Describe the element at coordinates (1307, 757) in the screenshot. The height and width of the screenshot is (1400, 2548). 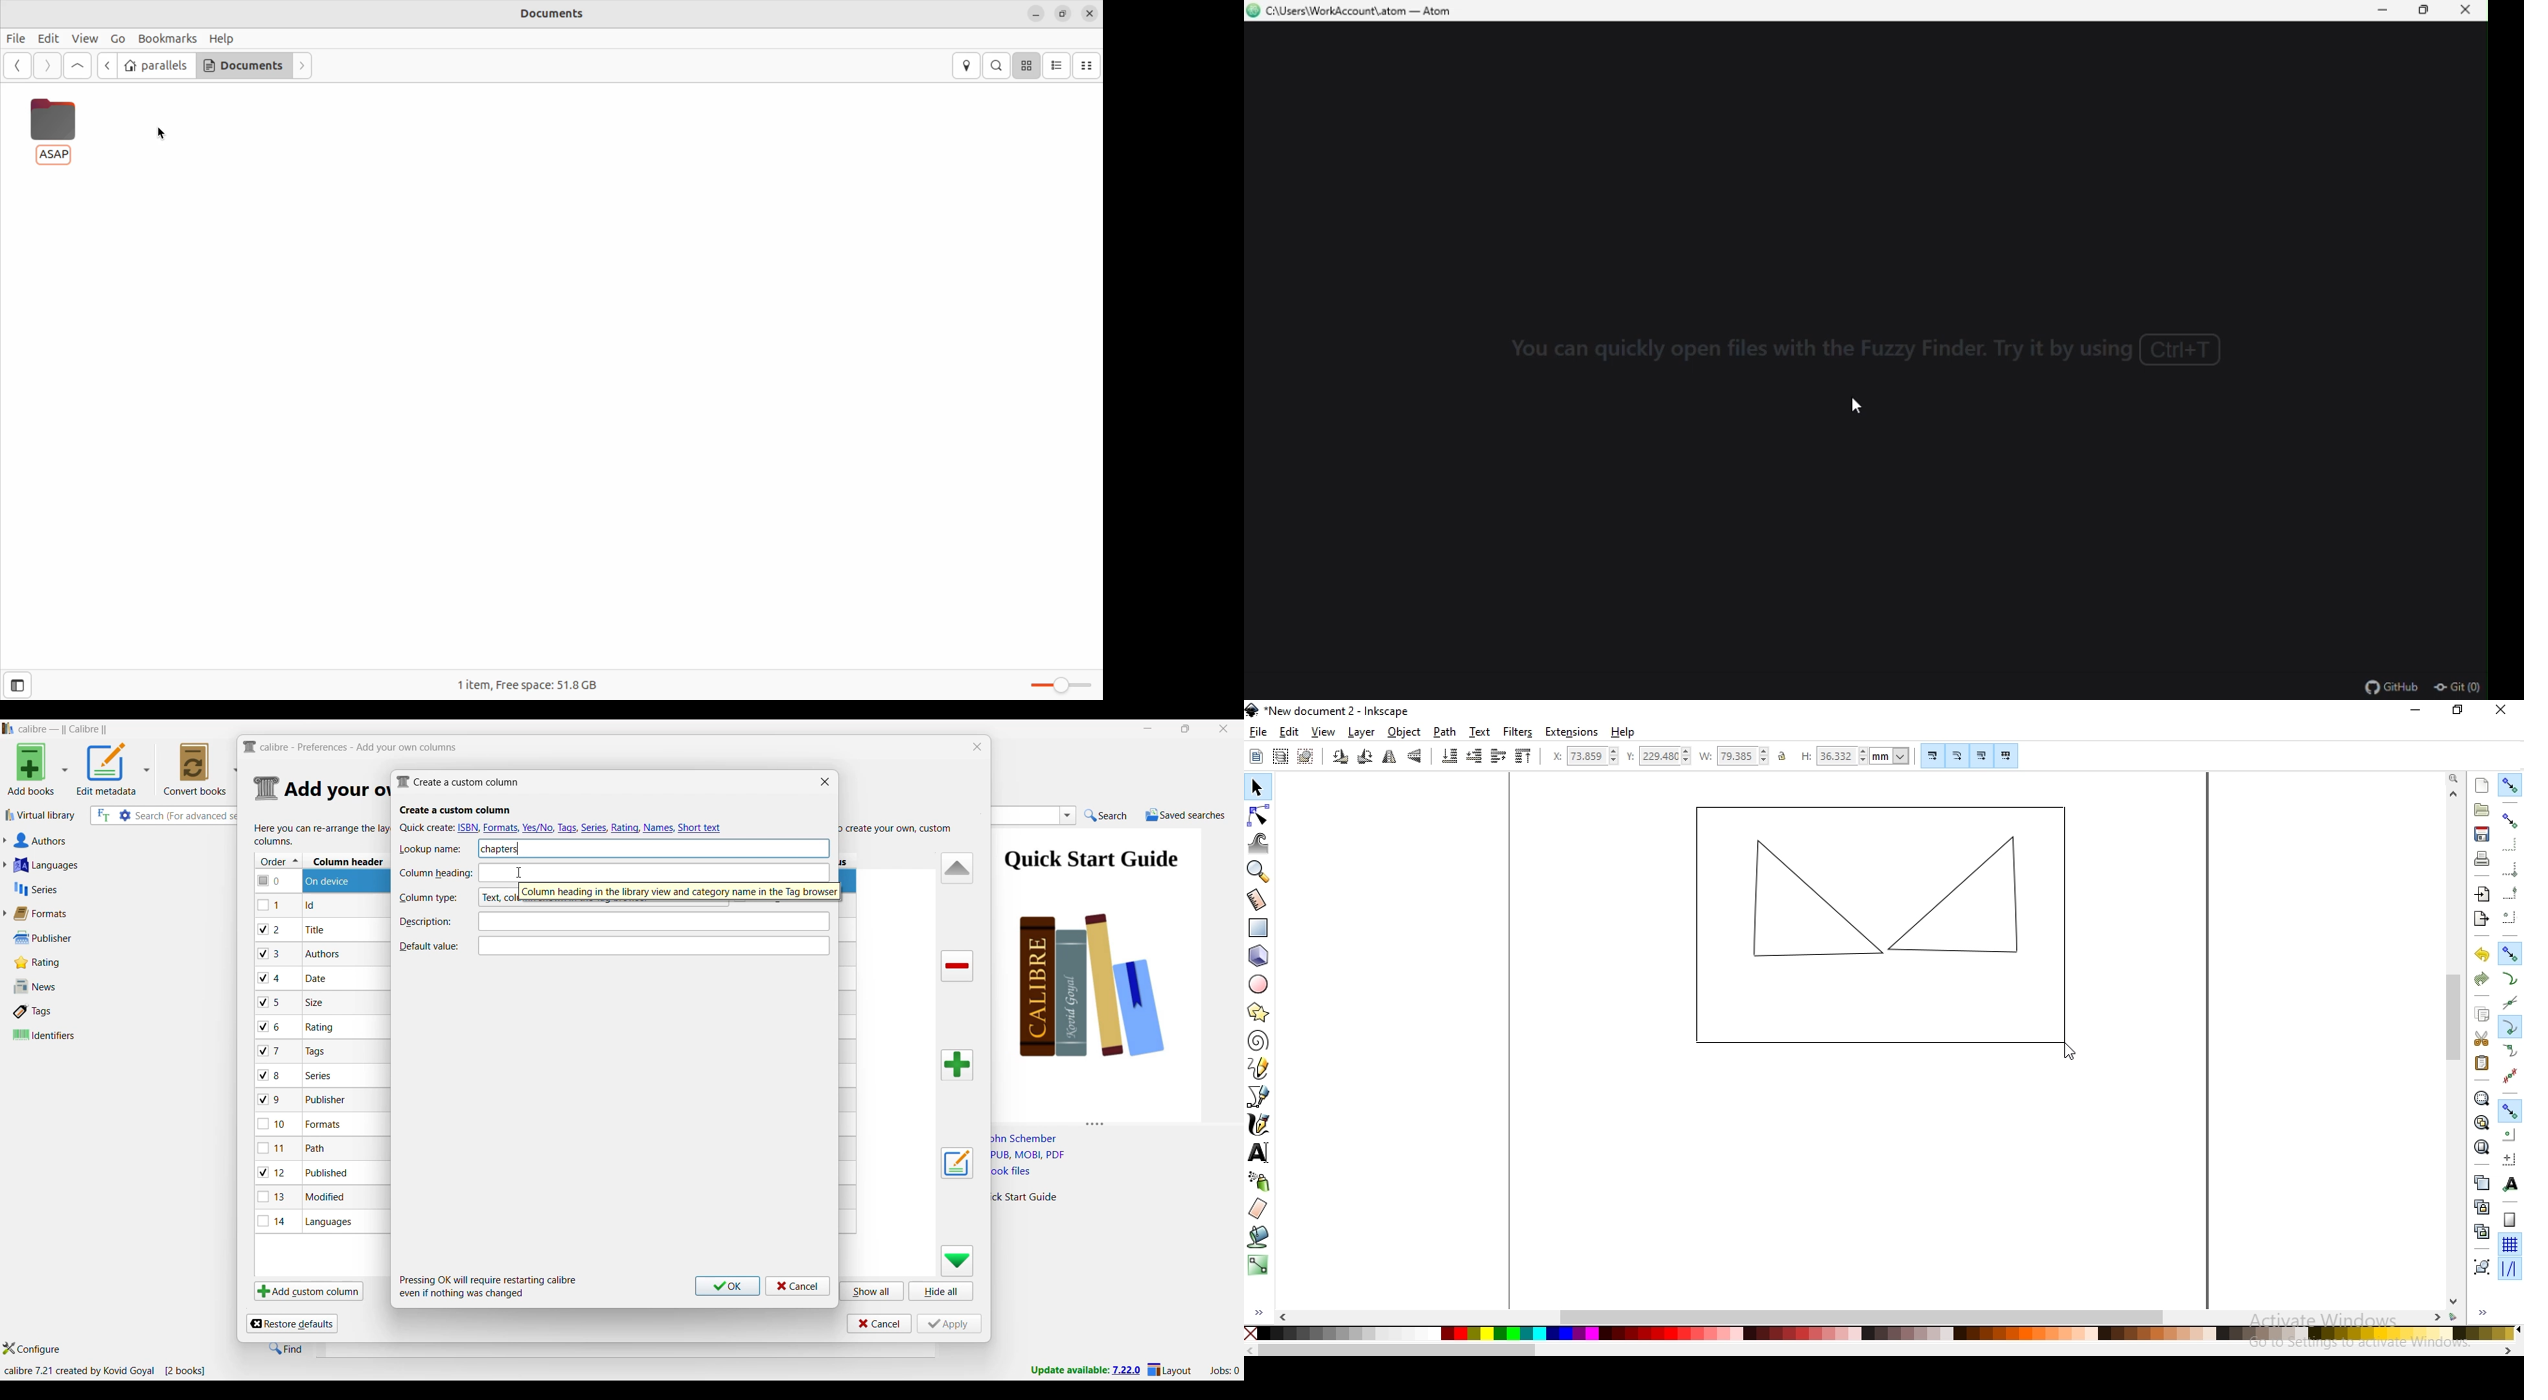
I see `deselect any selected objects or nodes` at that location.